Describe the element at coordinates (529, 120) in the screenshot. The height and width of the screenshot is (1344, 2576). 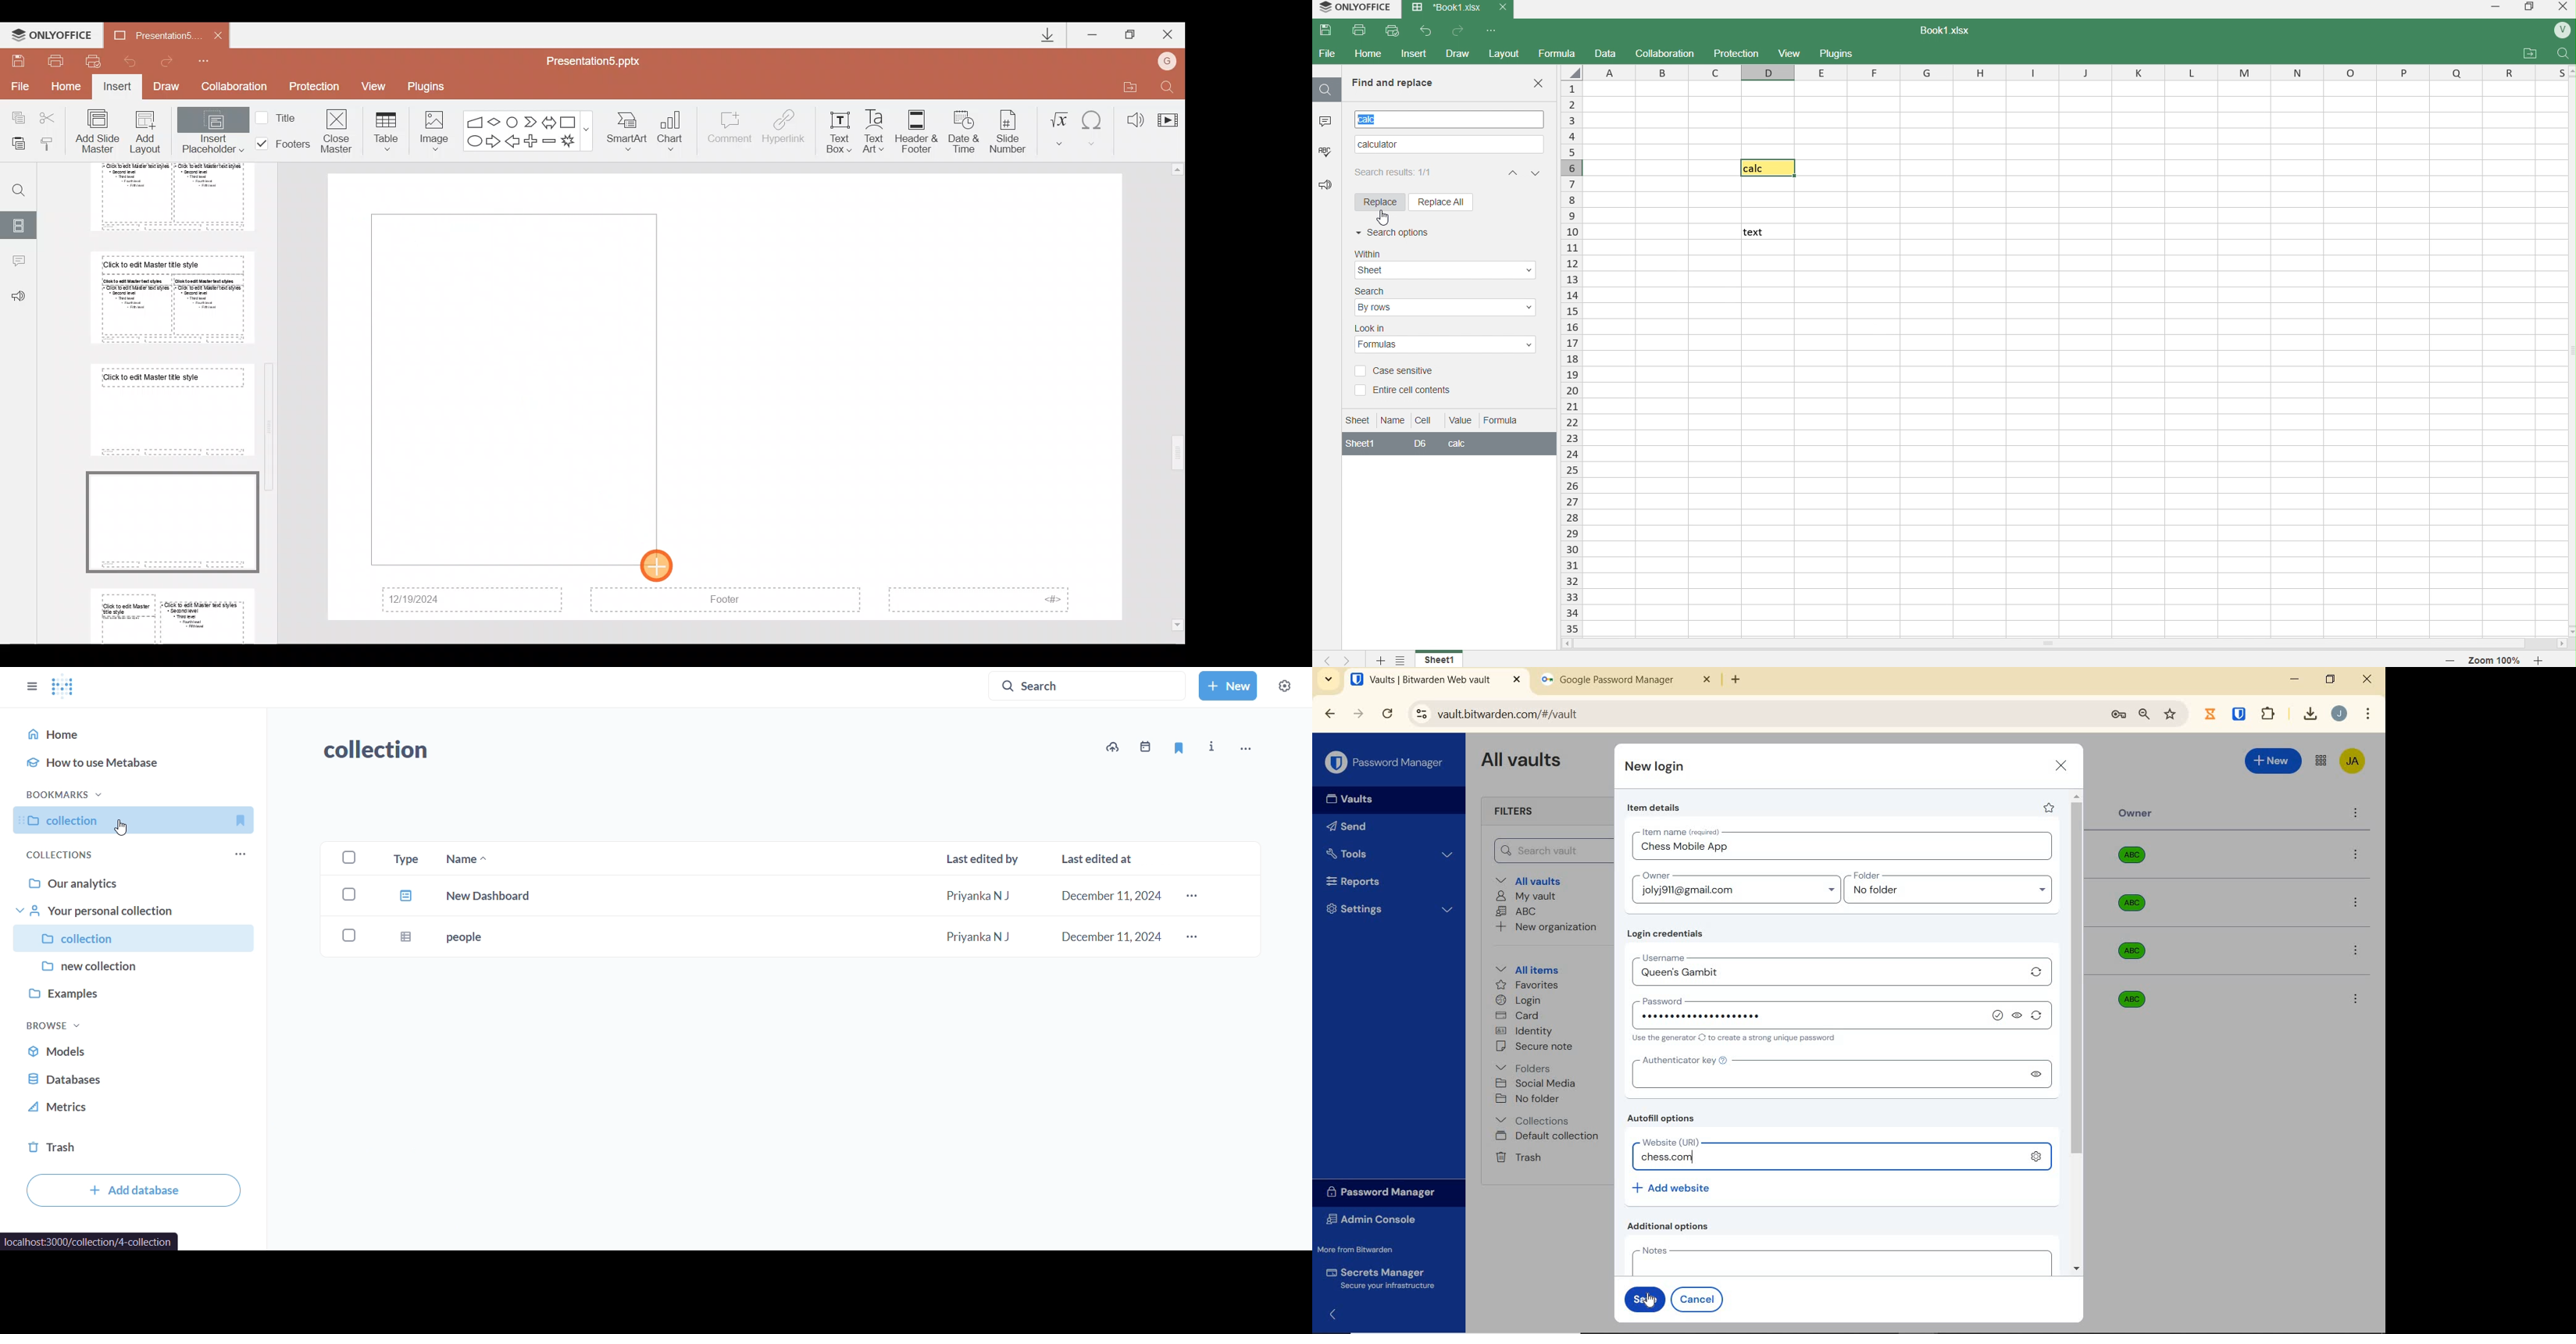
I see `Chevron` at that location.